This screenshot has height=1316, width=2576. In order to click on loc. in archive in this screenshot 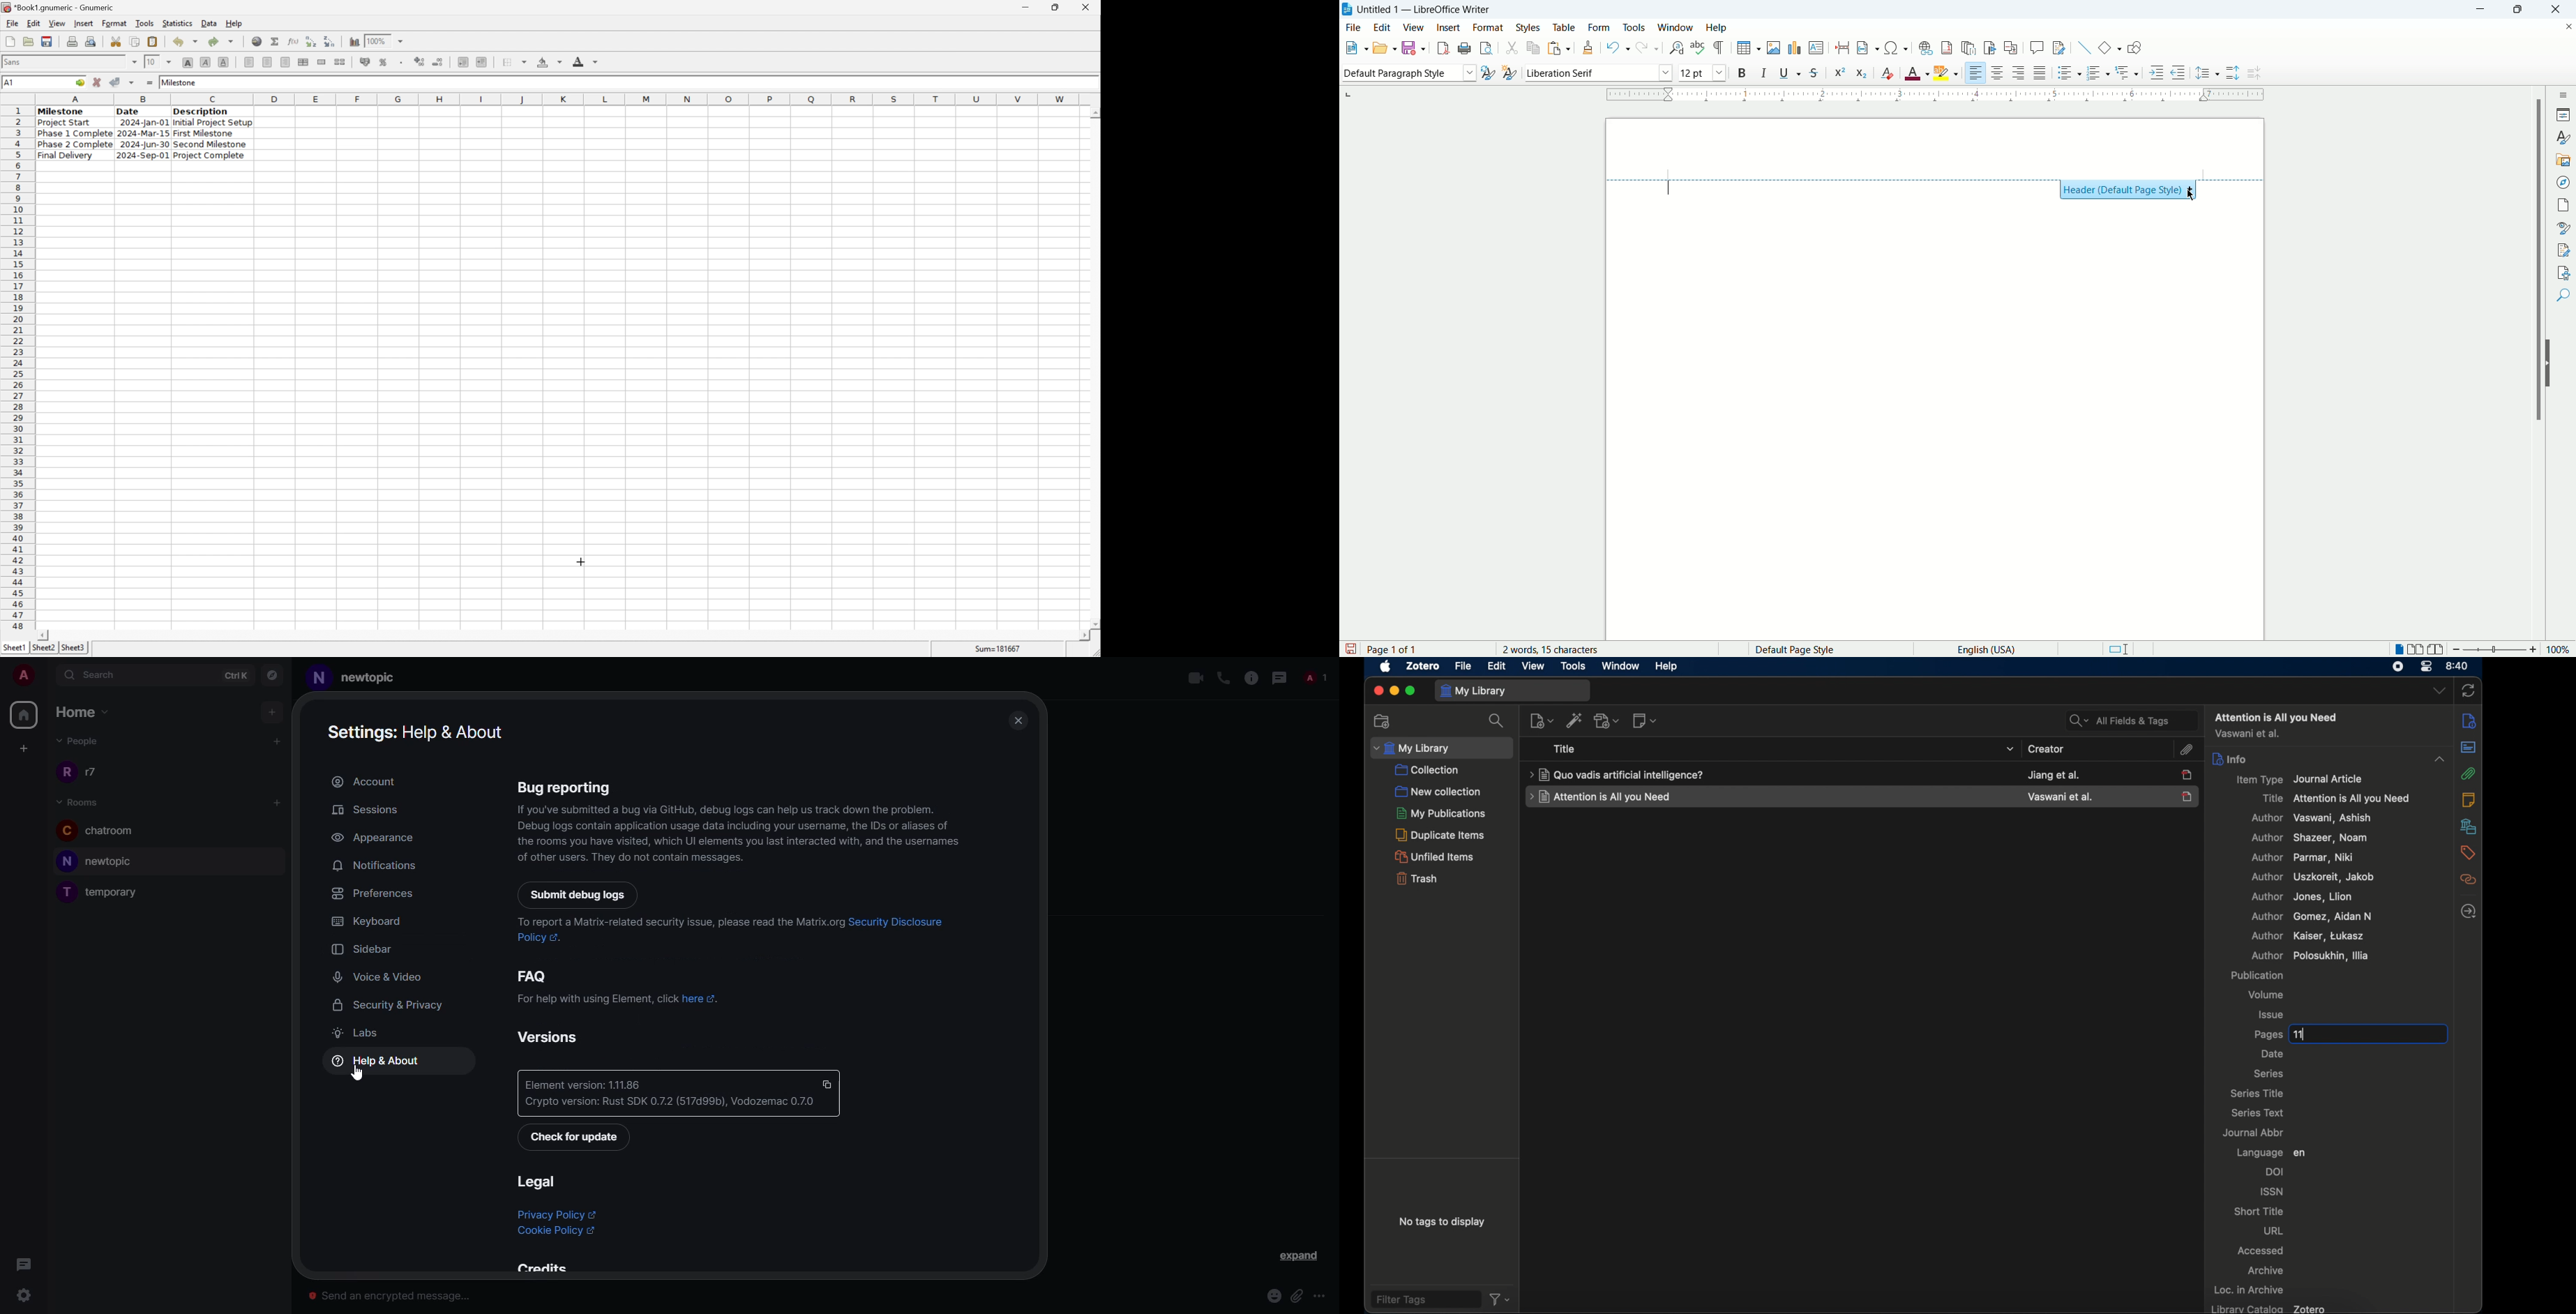, I will do `click(2251, 1290)`.